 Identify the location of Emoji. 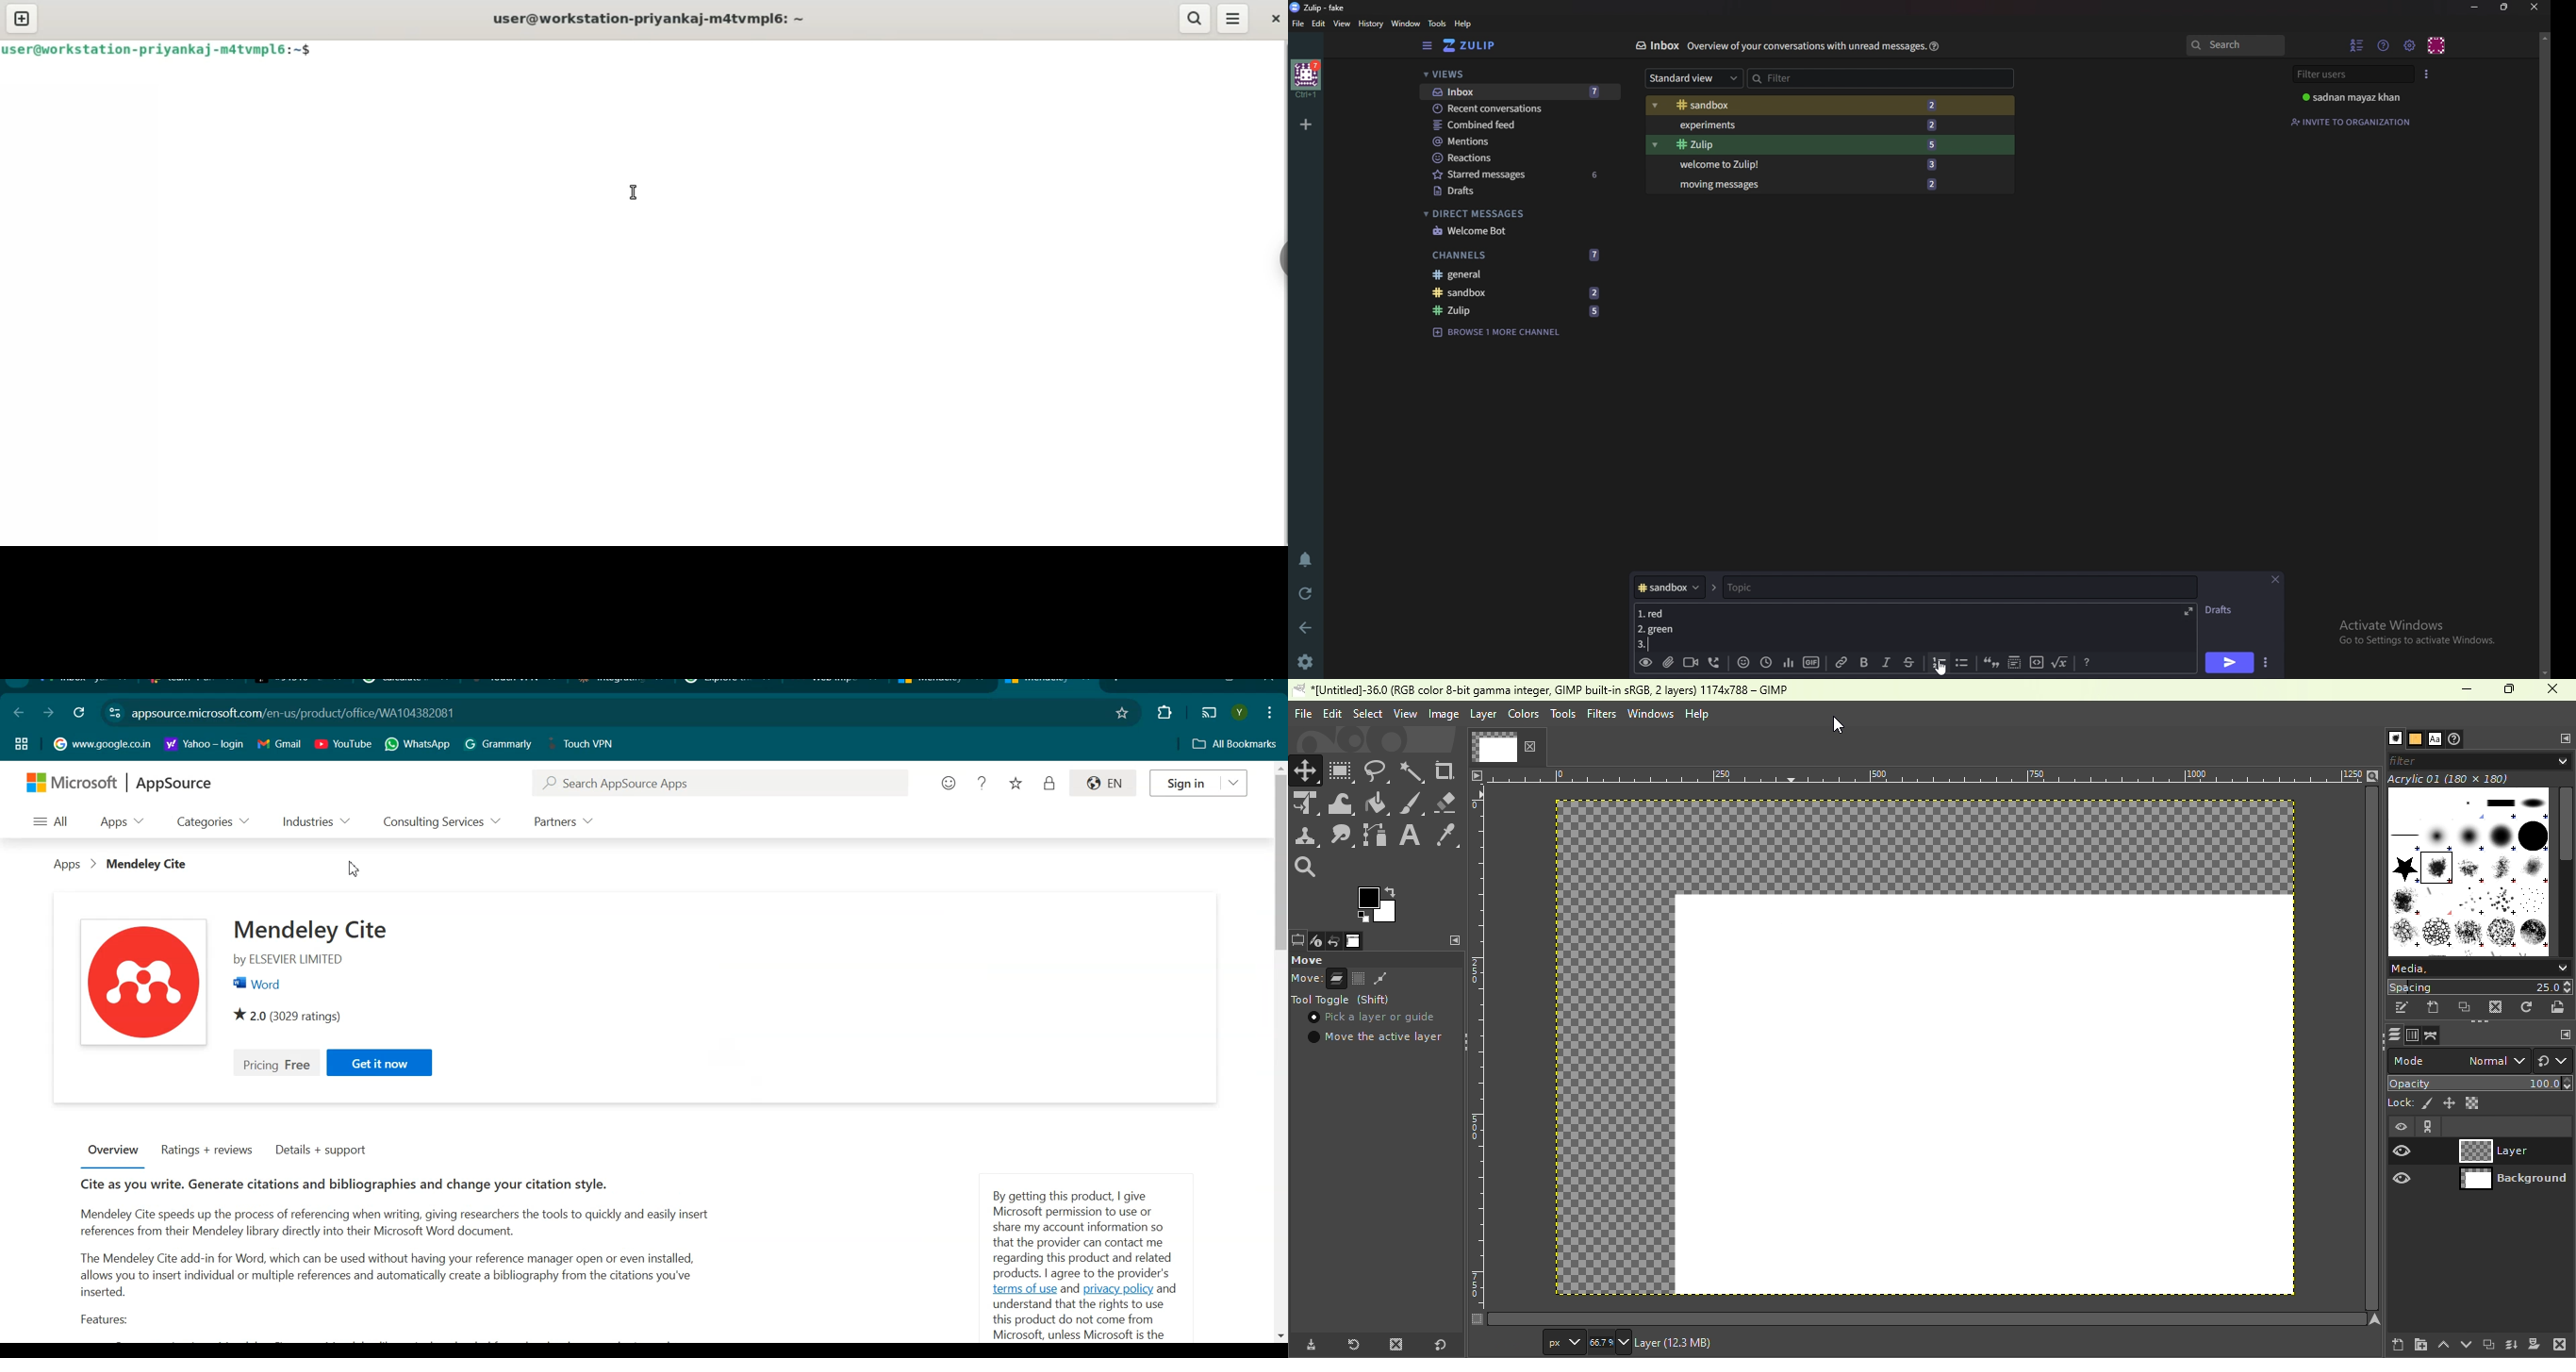
(1741, 663).